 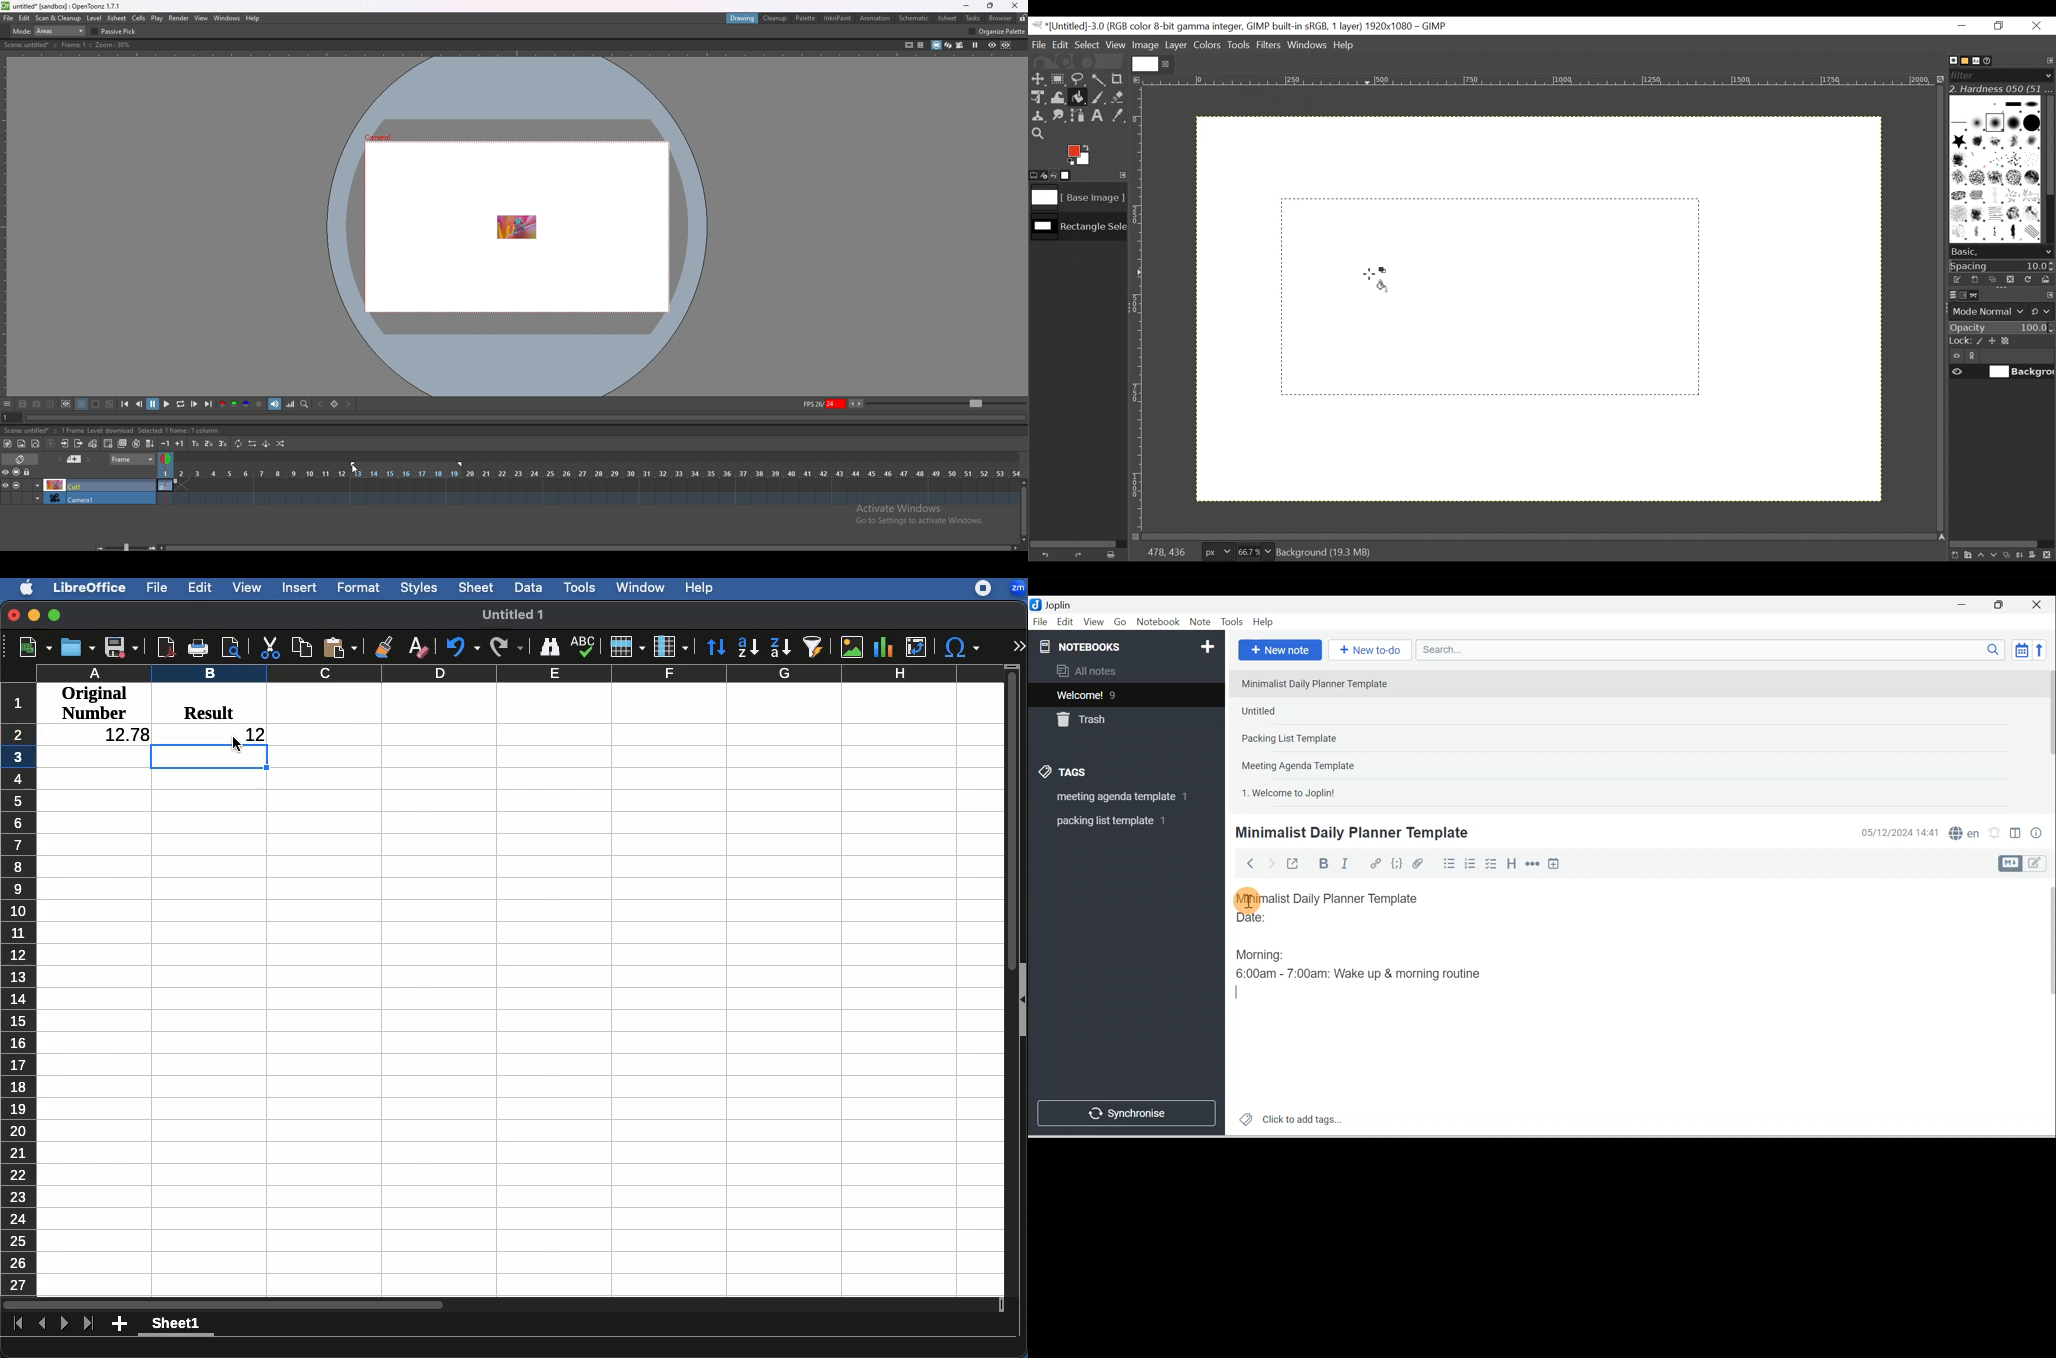 What do you see at coordinates (2044, 1007) in the screenshot?
I see `Scroll bar` at bounding box center [2044, 1007].